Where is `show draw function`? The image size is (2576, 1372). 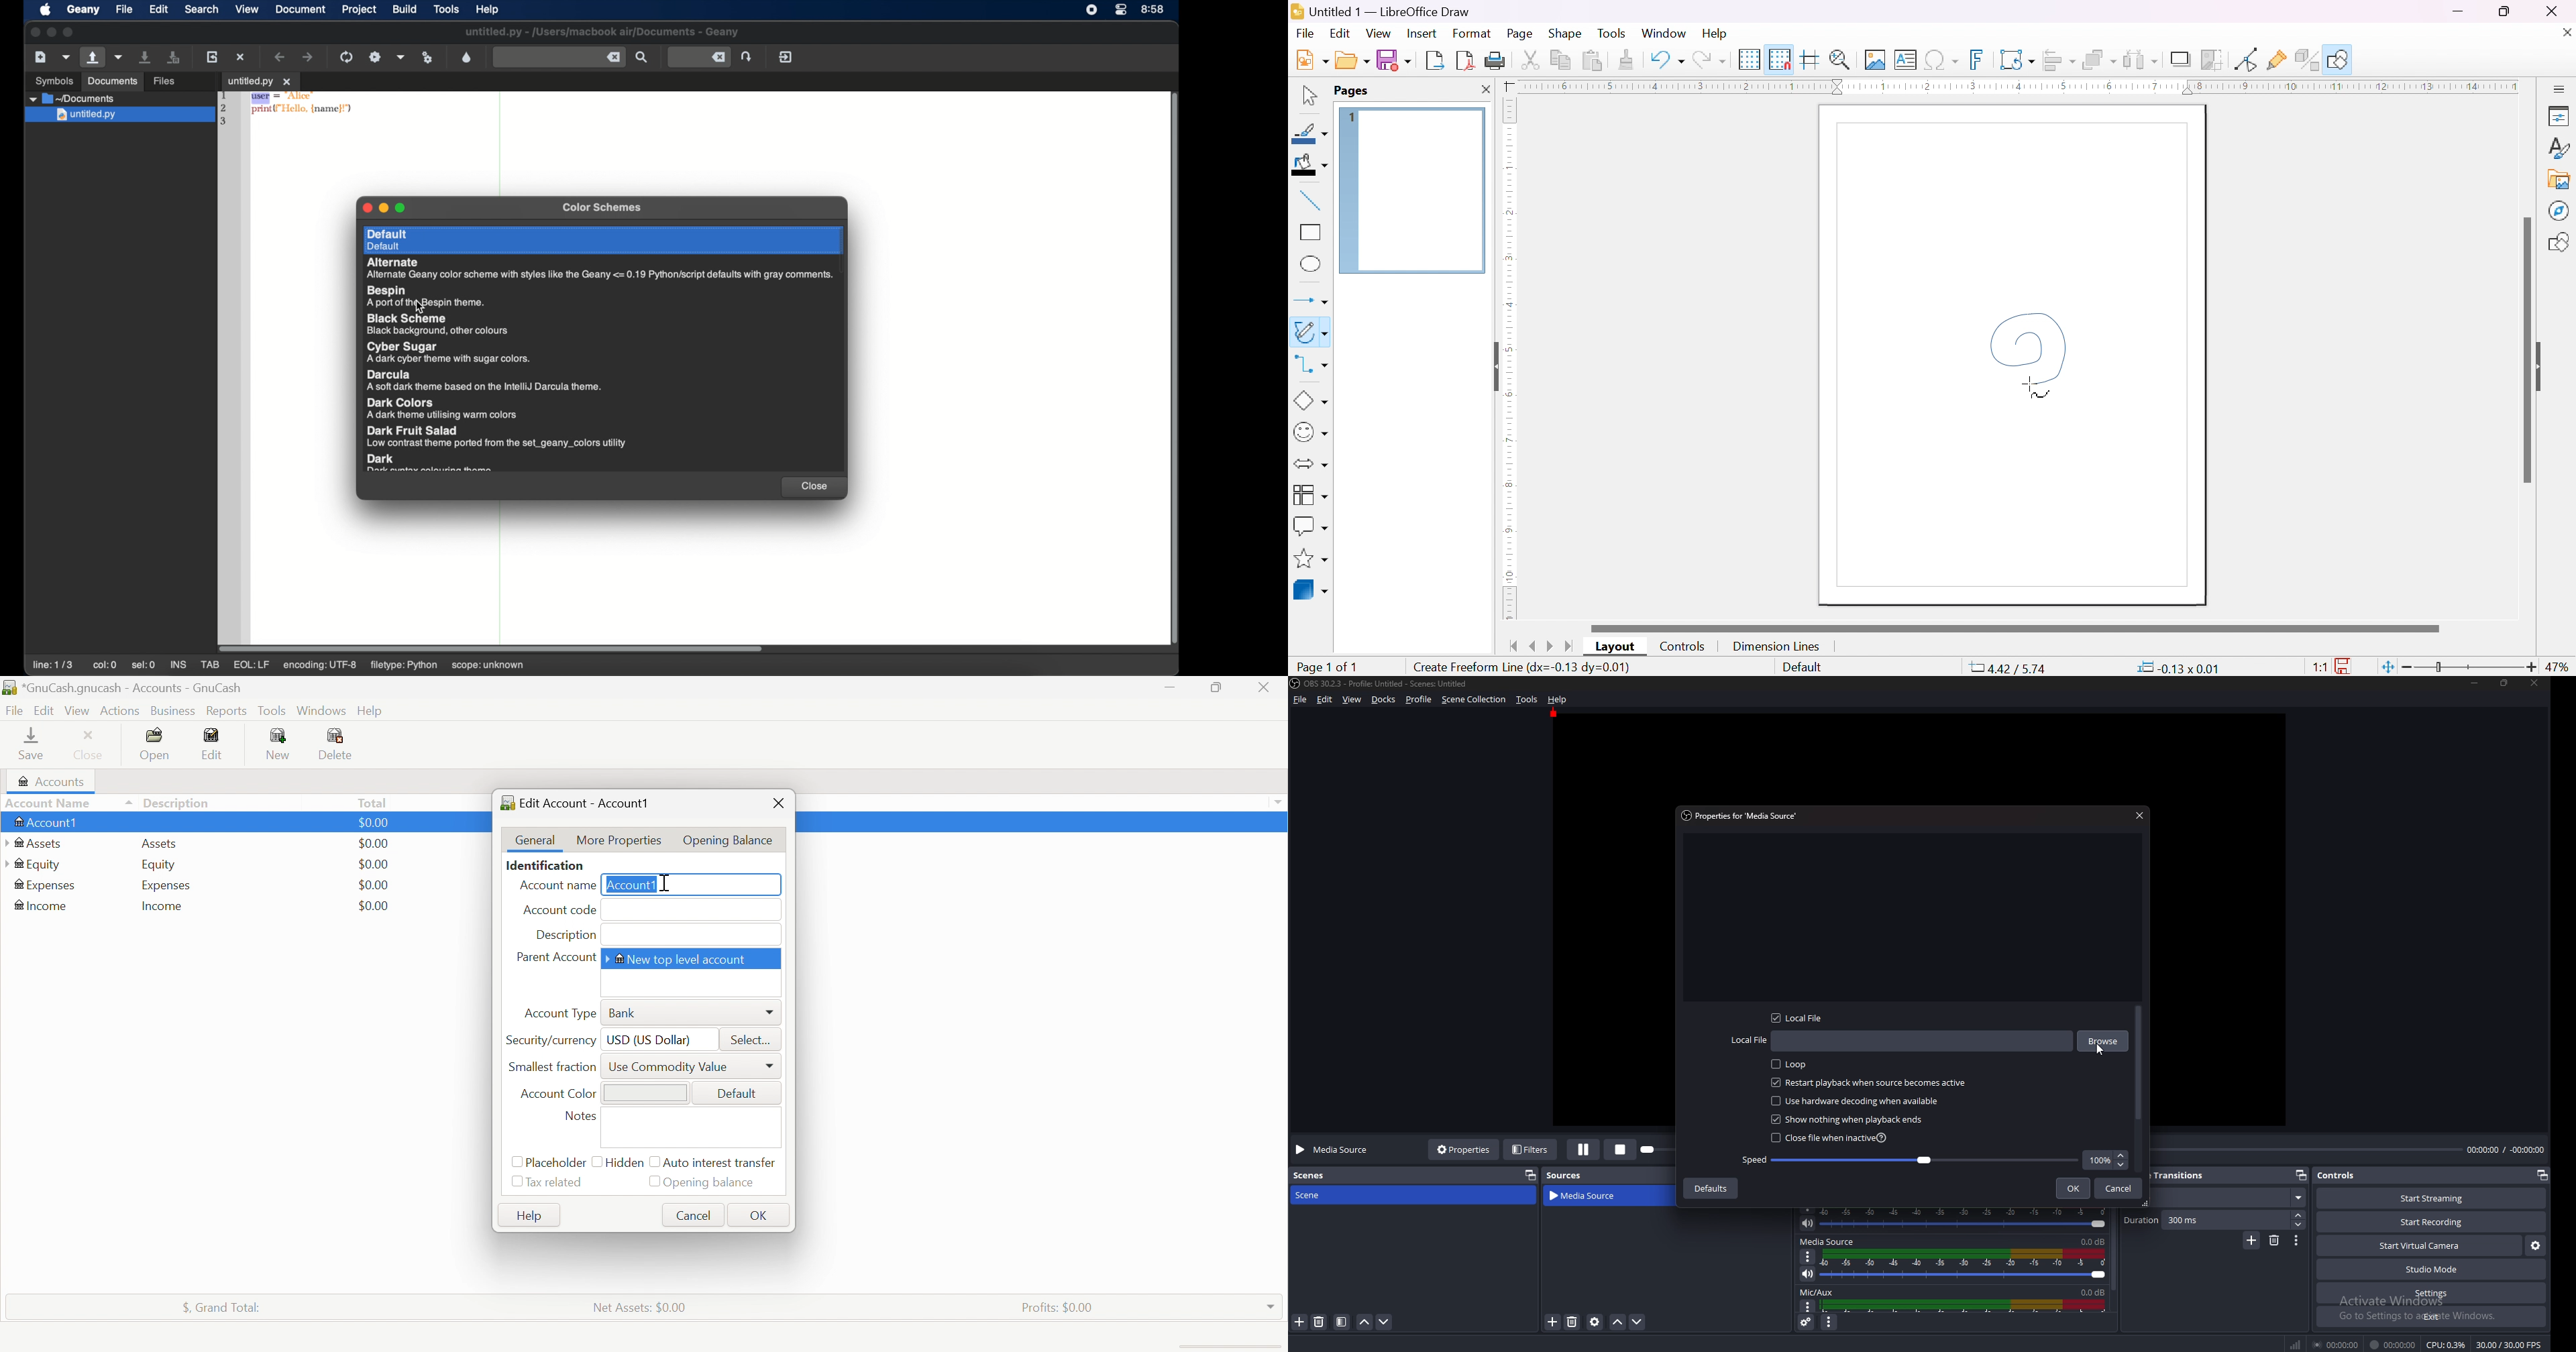
show draw function is located at coordinates (2337, 60).